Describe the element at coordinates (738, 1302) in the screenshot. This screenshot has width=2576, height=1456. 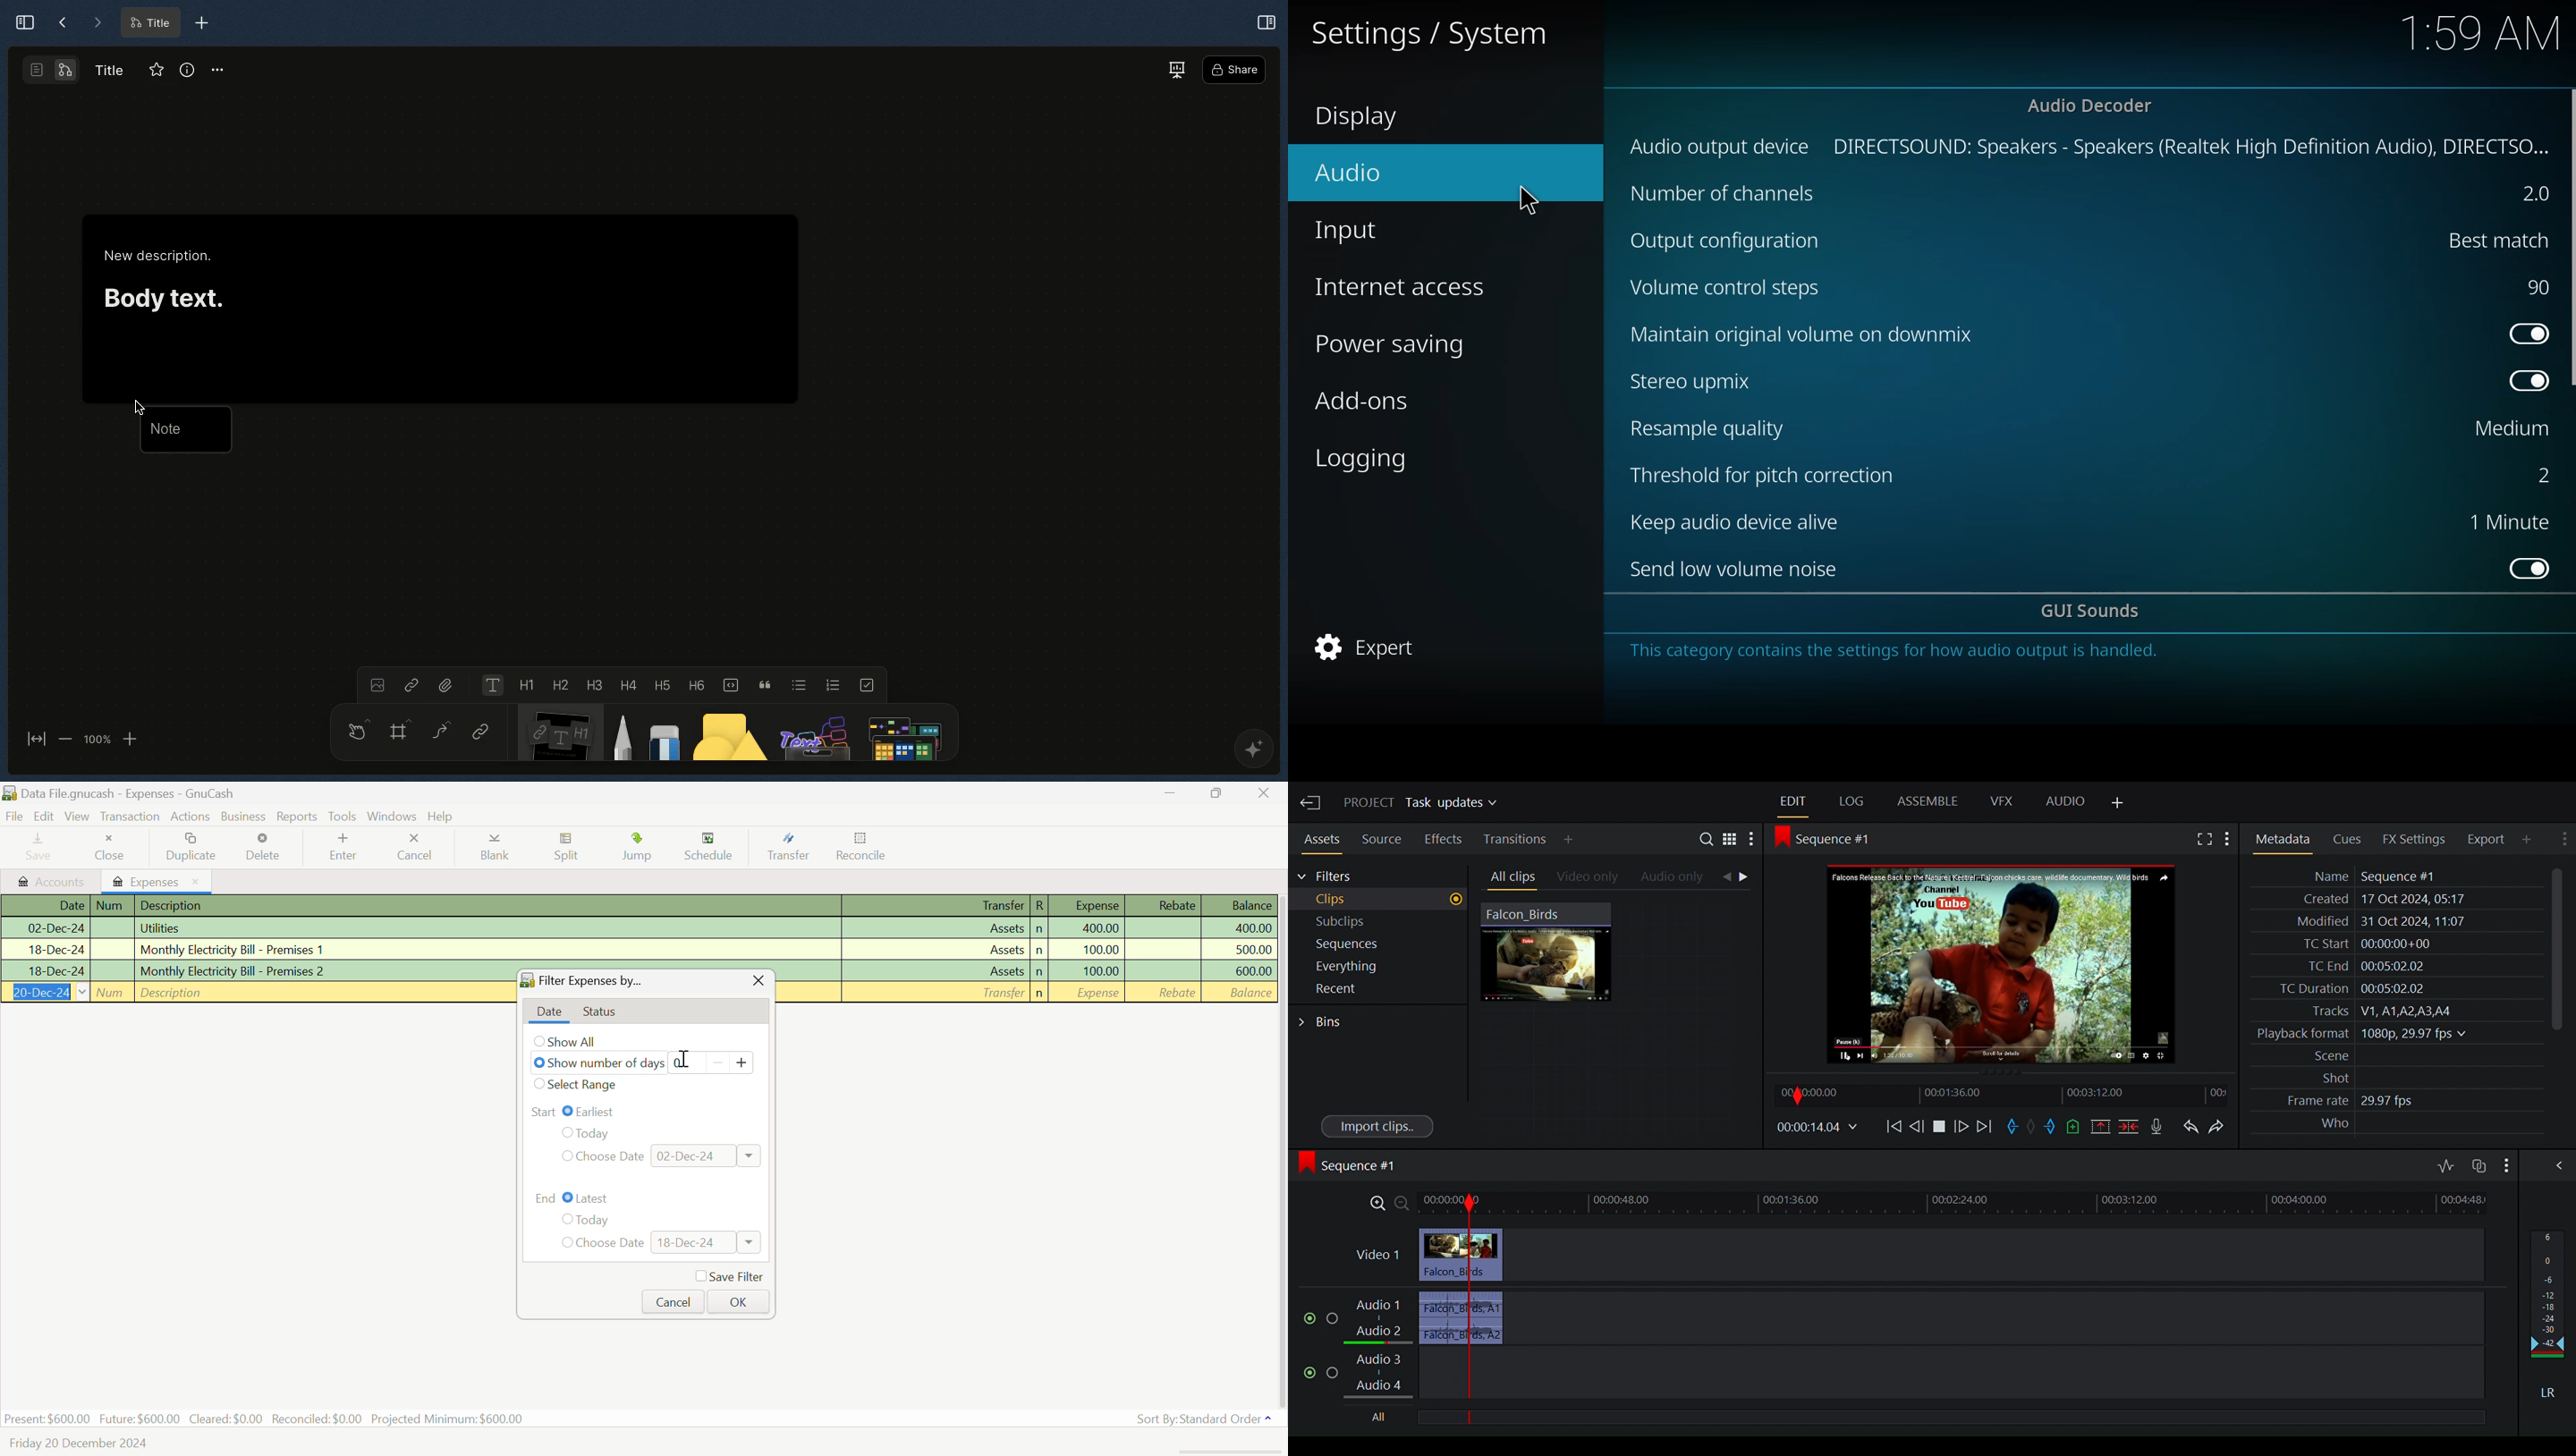
I see `OK` at that location.